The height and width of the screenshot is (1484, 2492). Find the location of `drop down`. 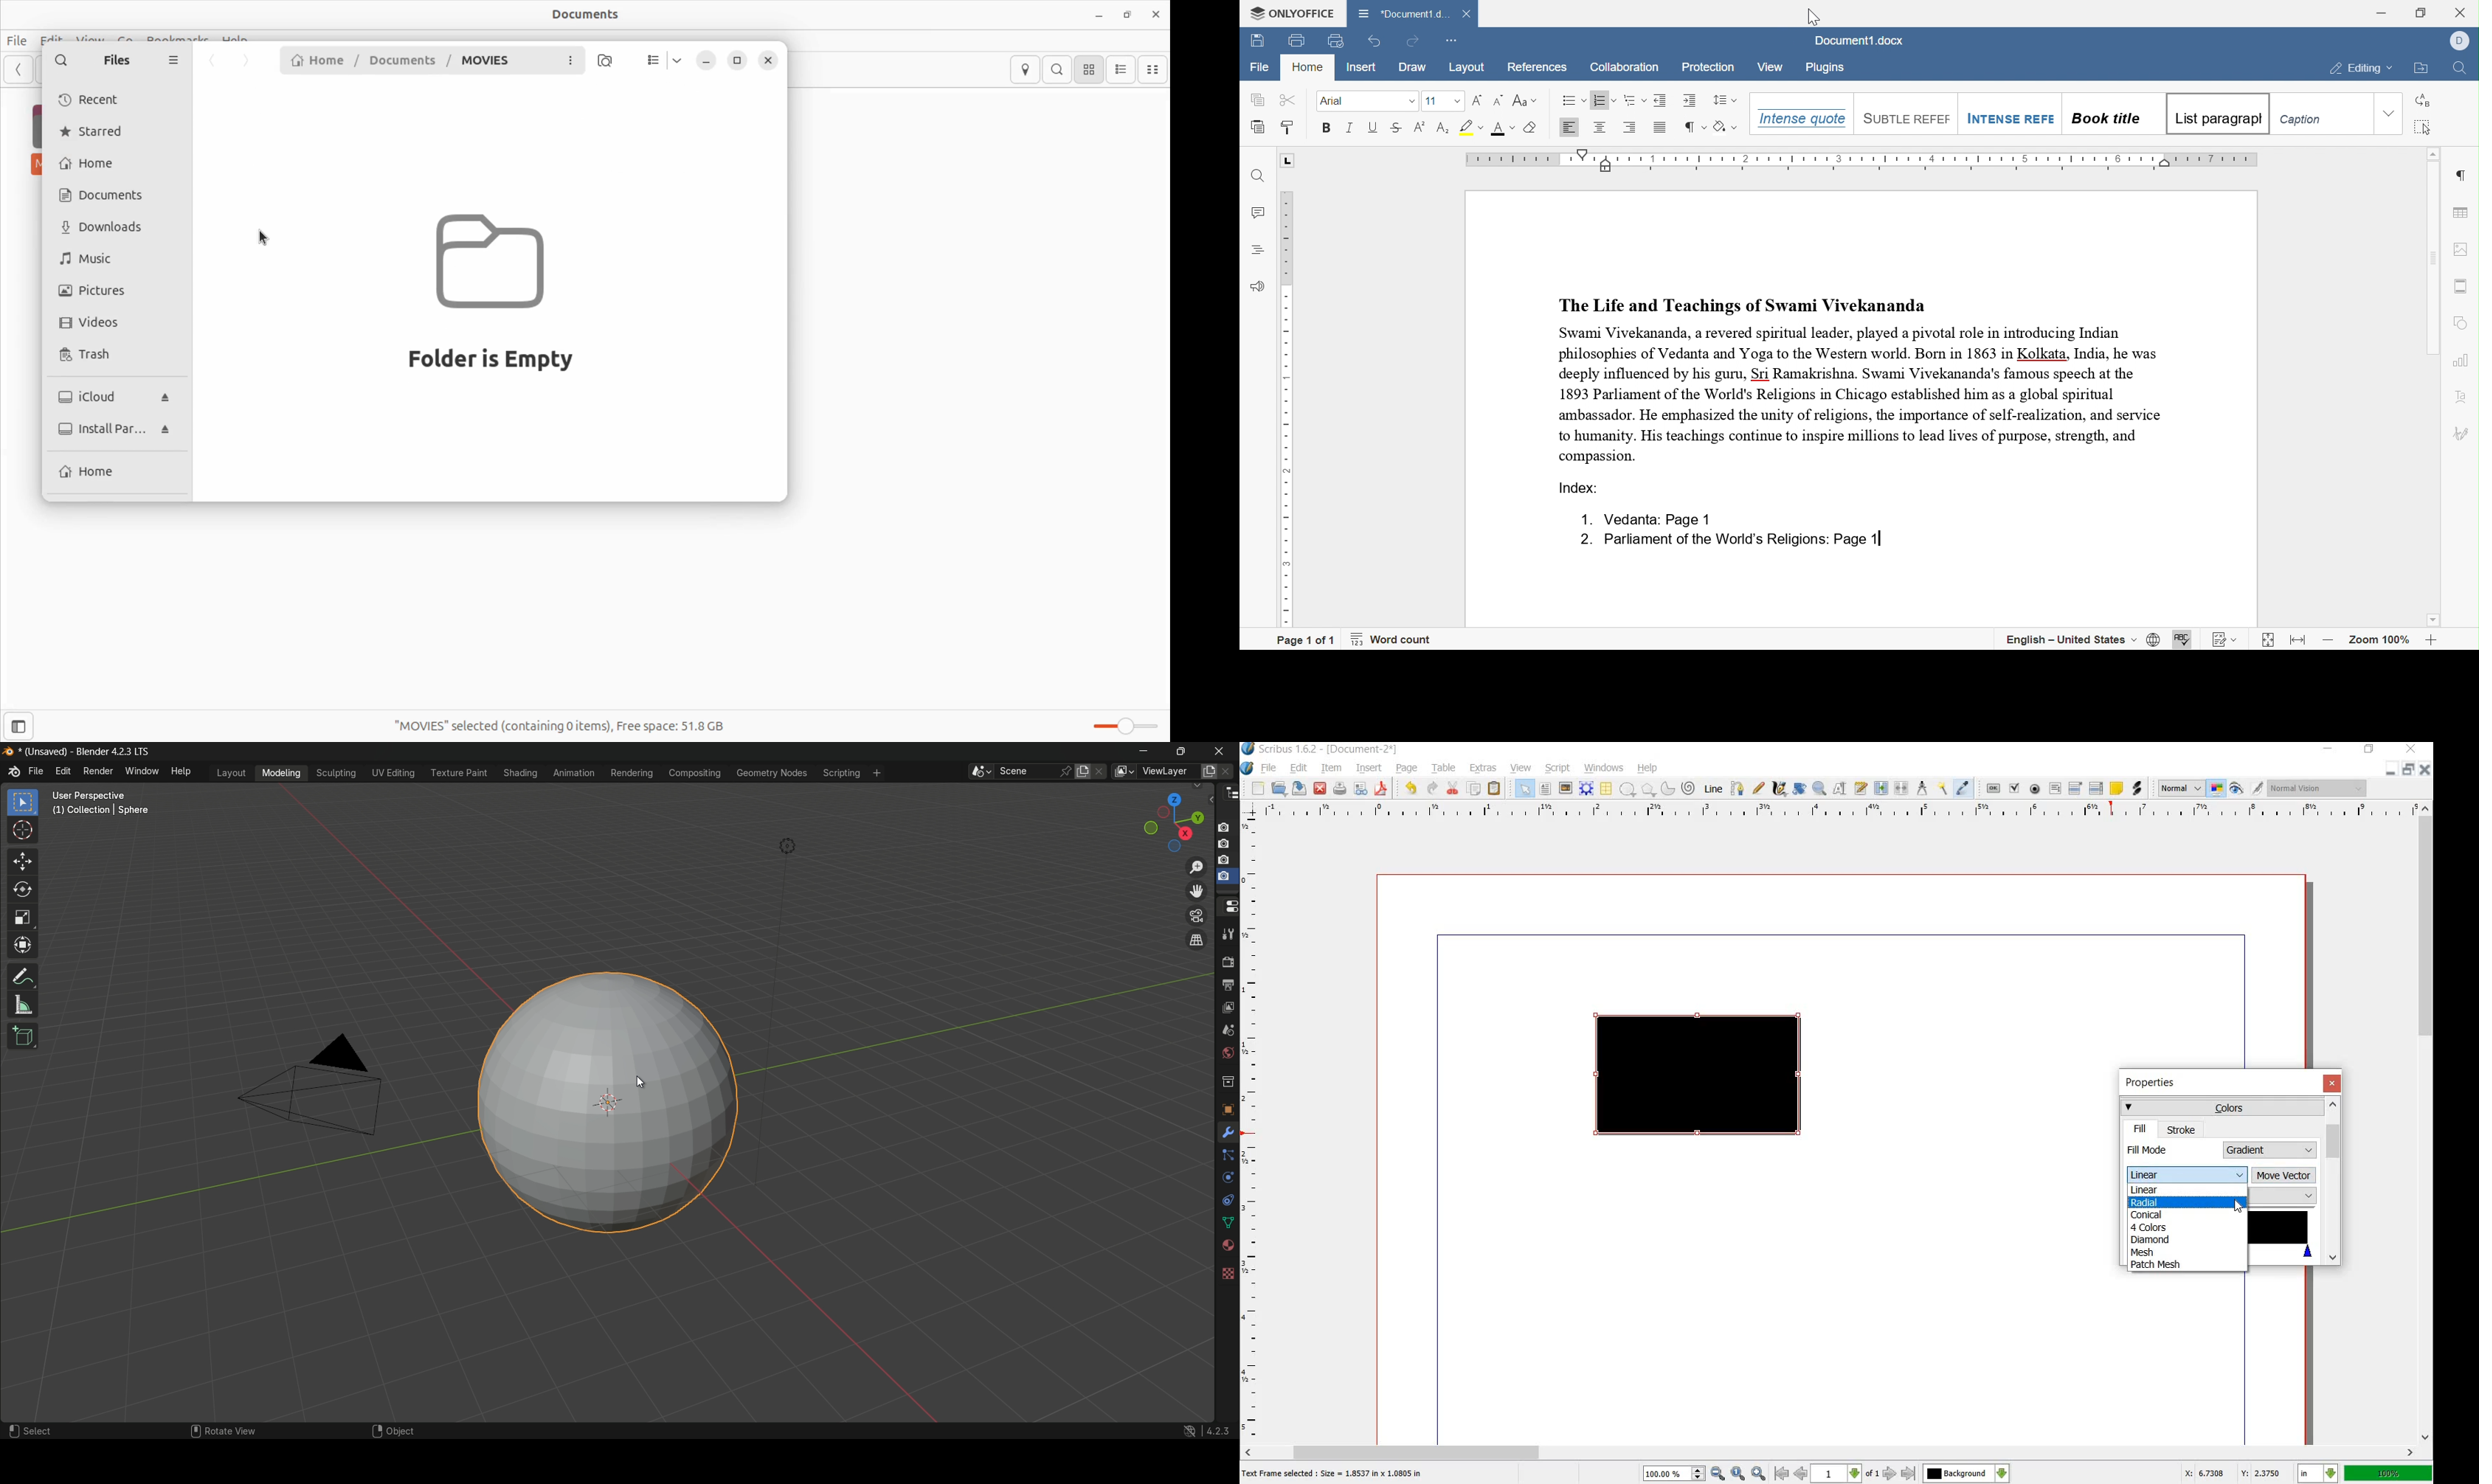

drop down is located at coordinates (1458, 102).